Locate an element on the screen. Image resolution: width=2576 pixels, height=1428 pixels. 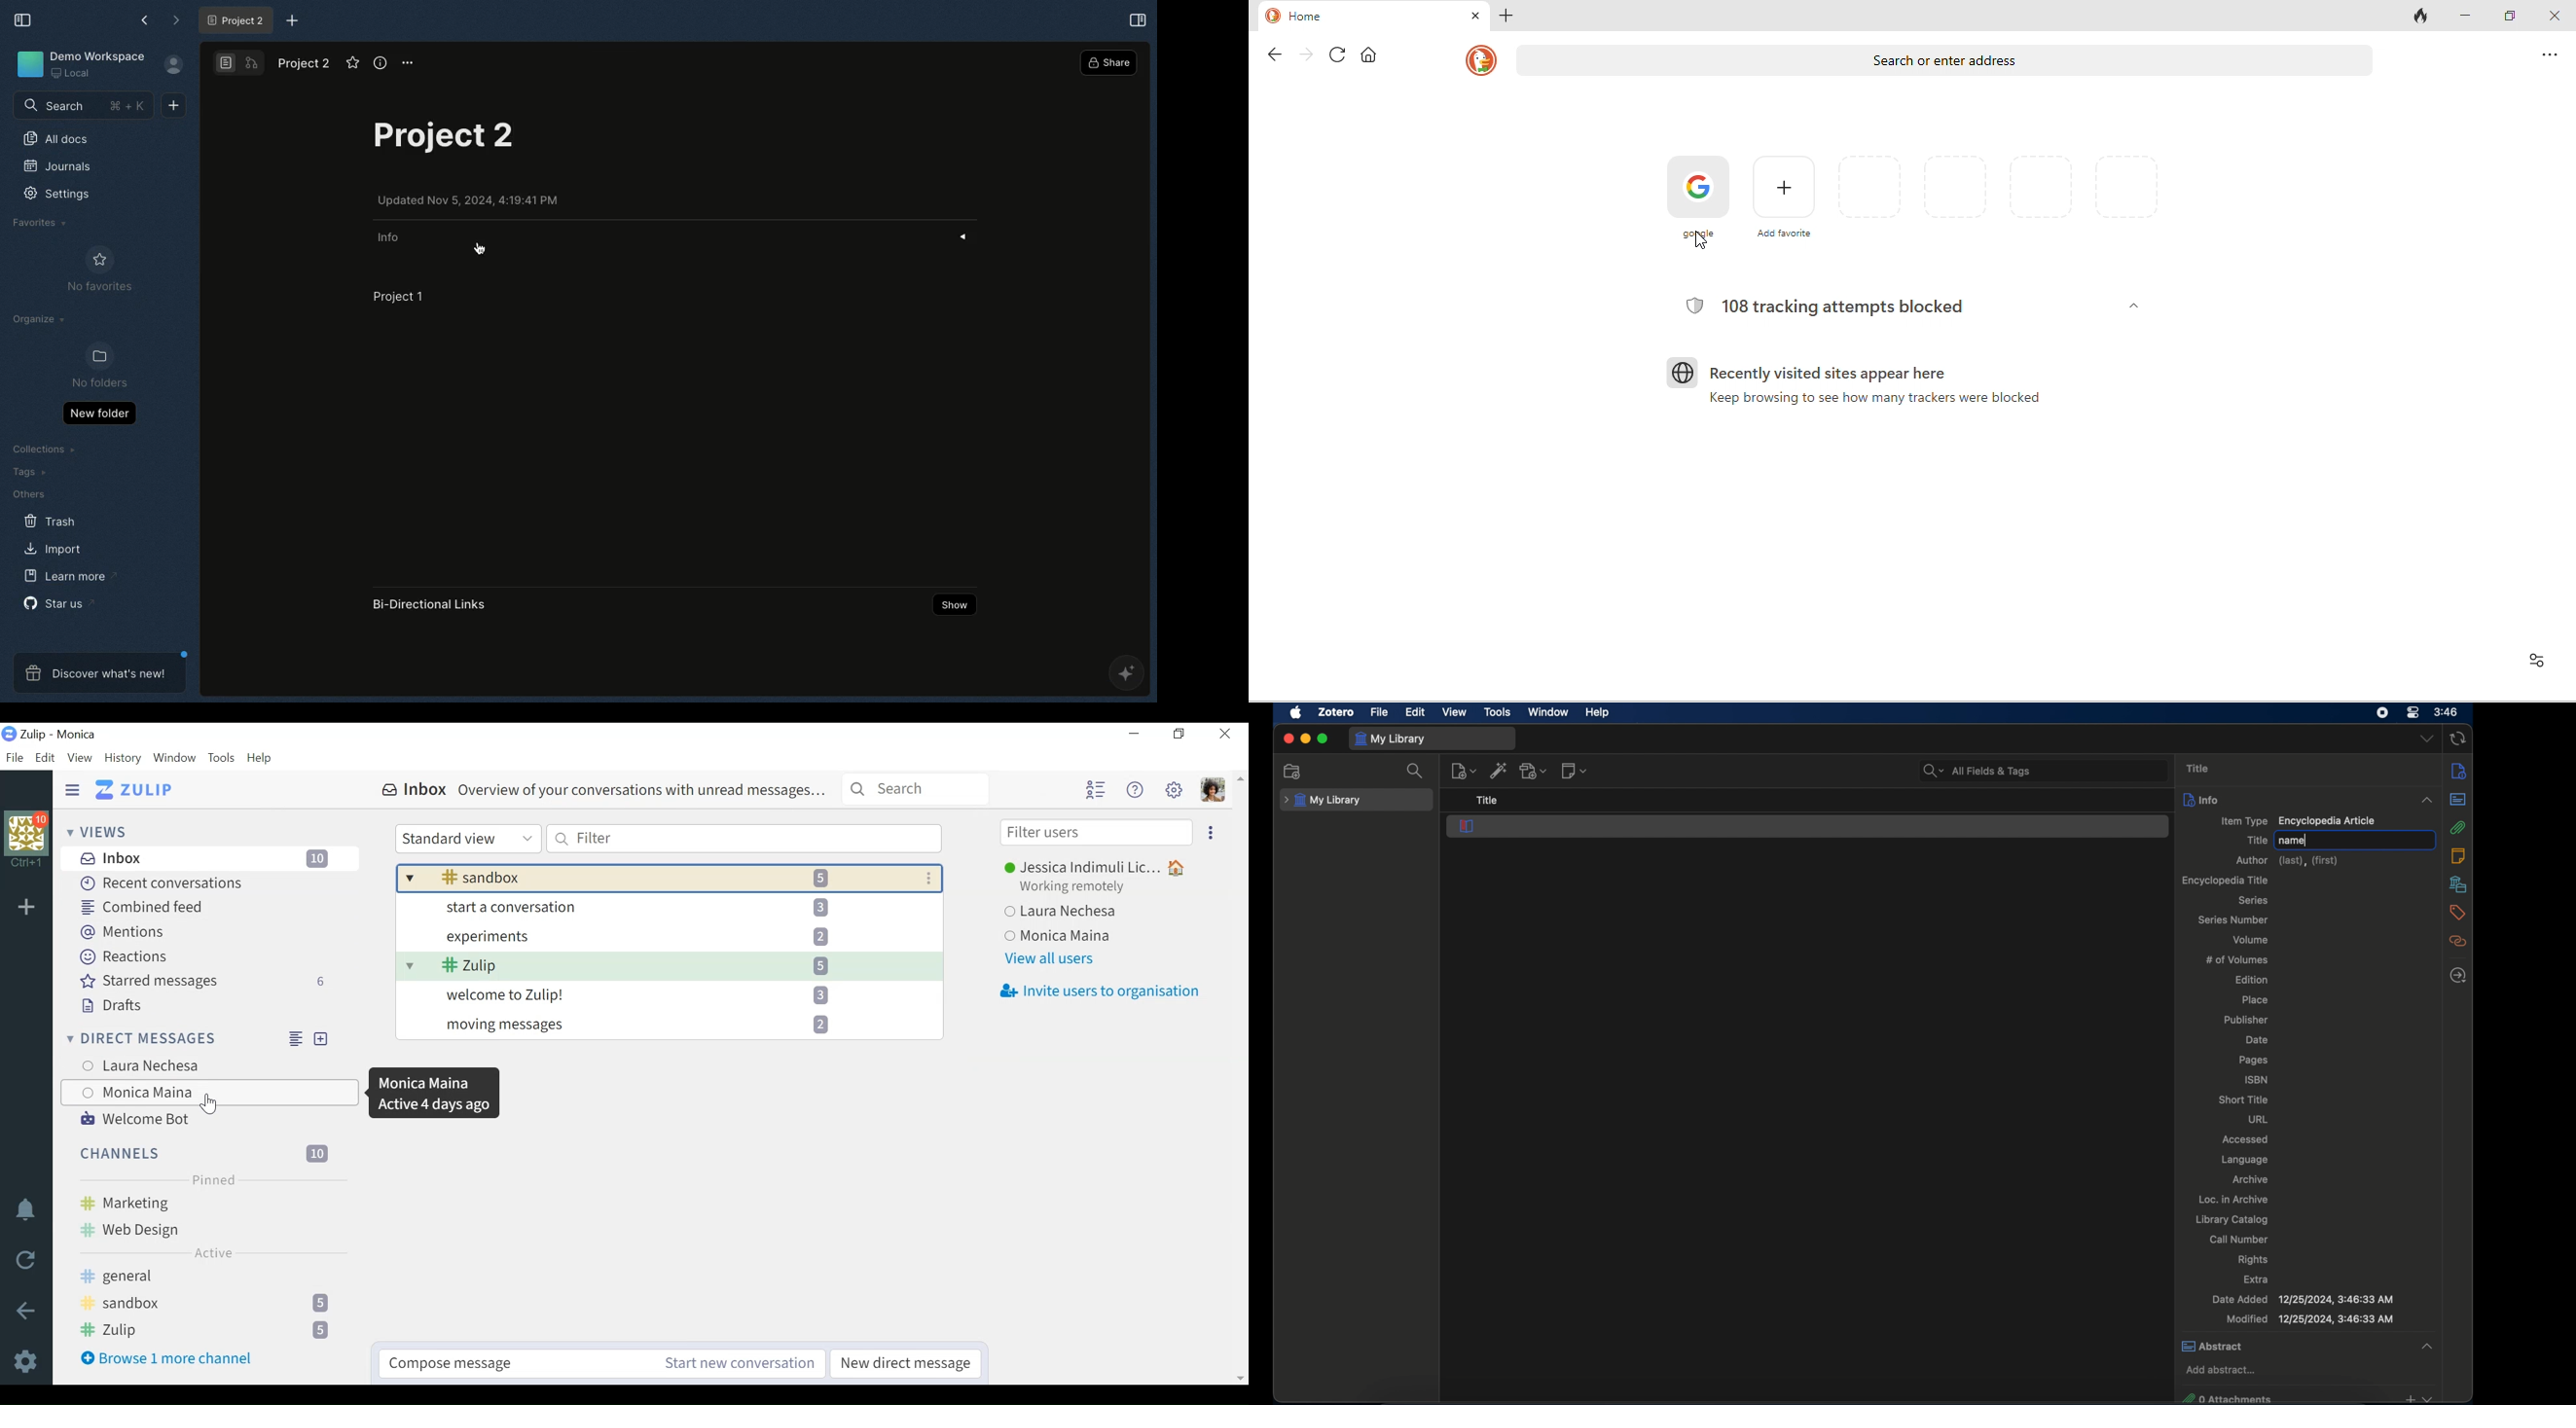
Reload is located at coordinates (26, 1261).